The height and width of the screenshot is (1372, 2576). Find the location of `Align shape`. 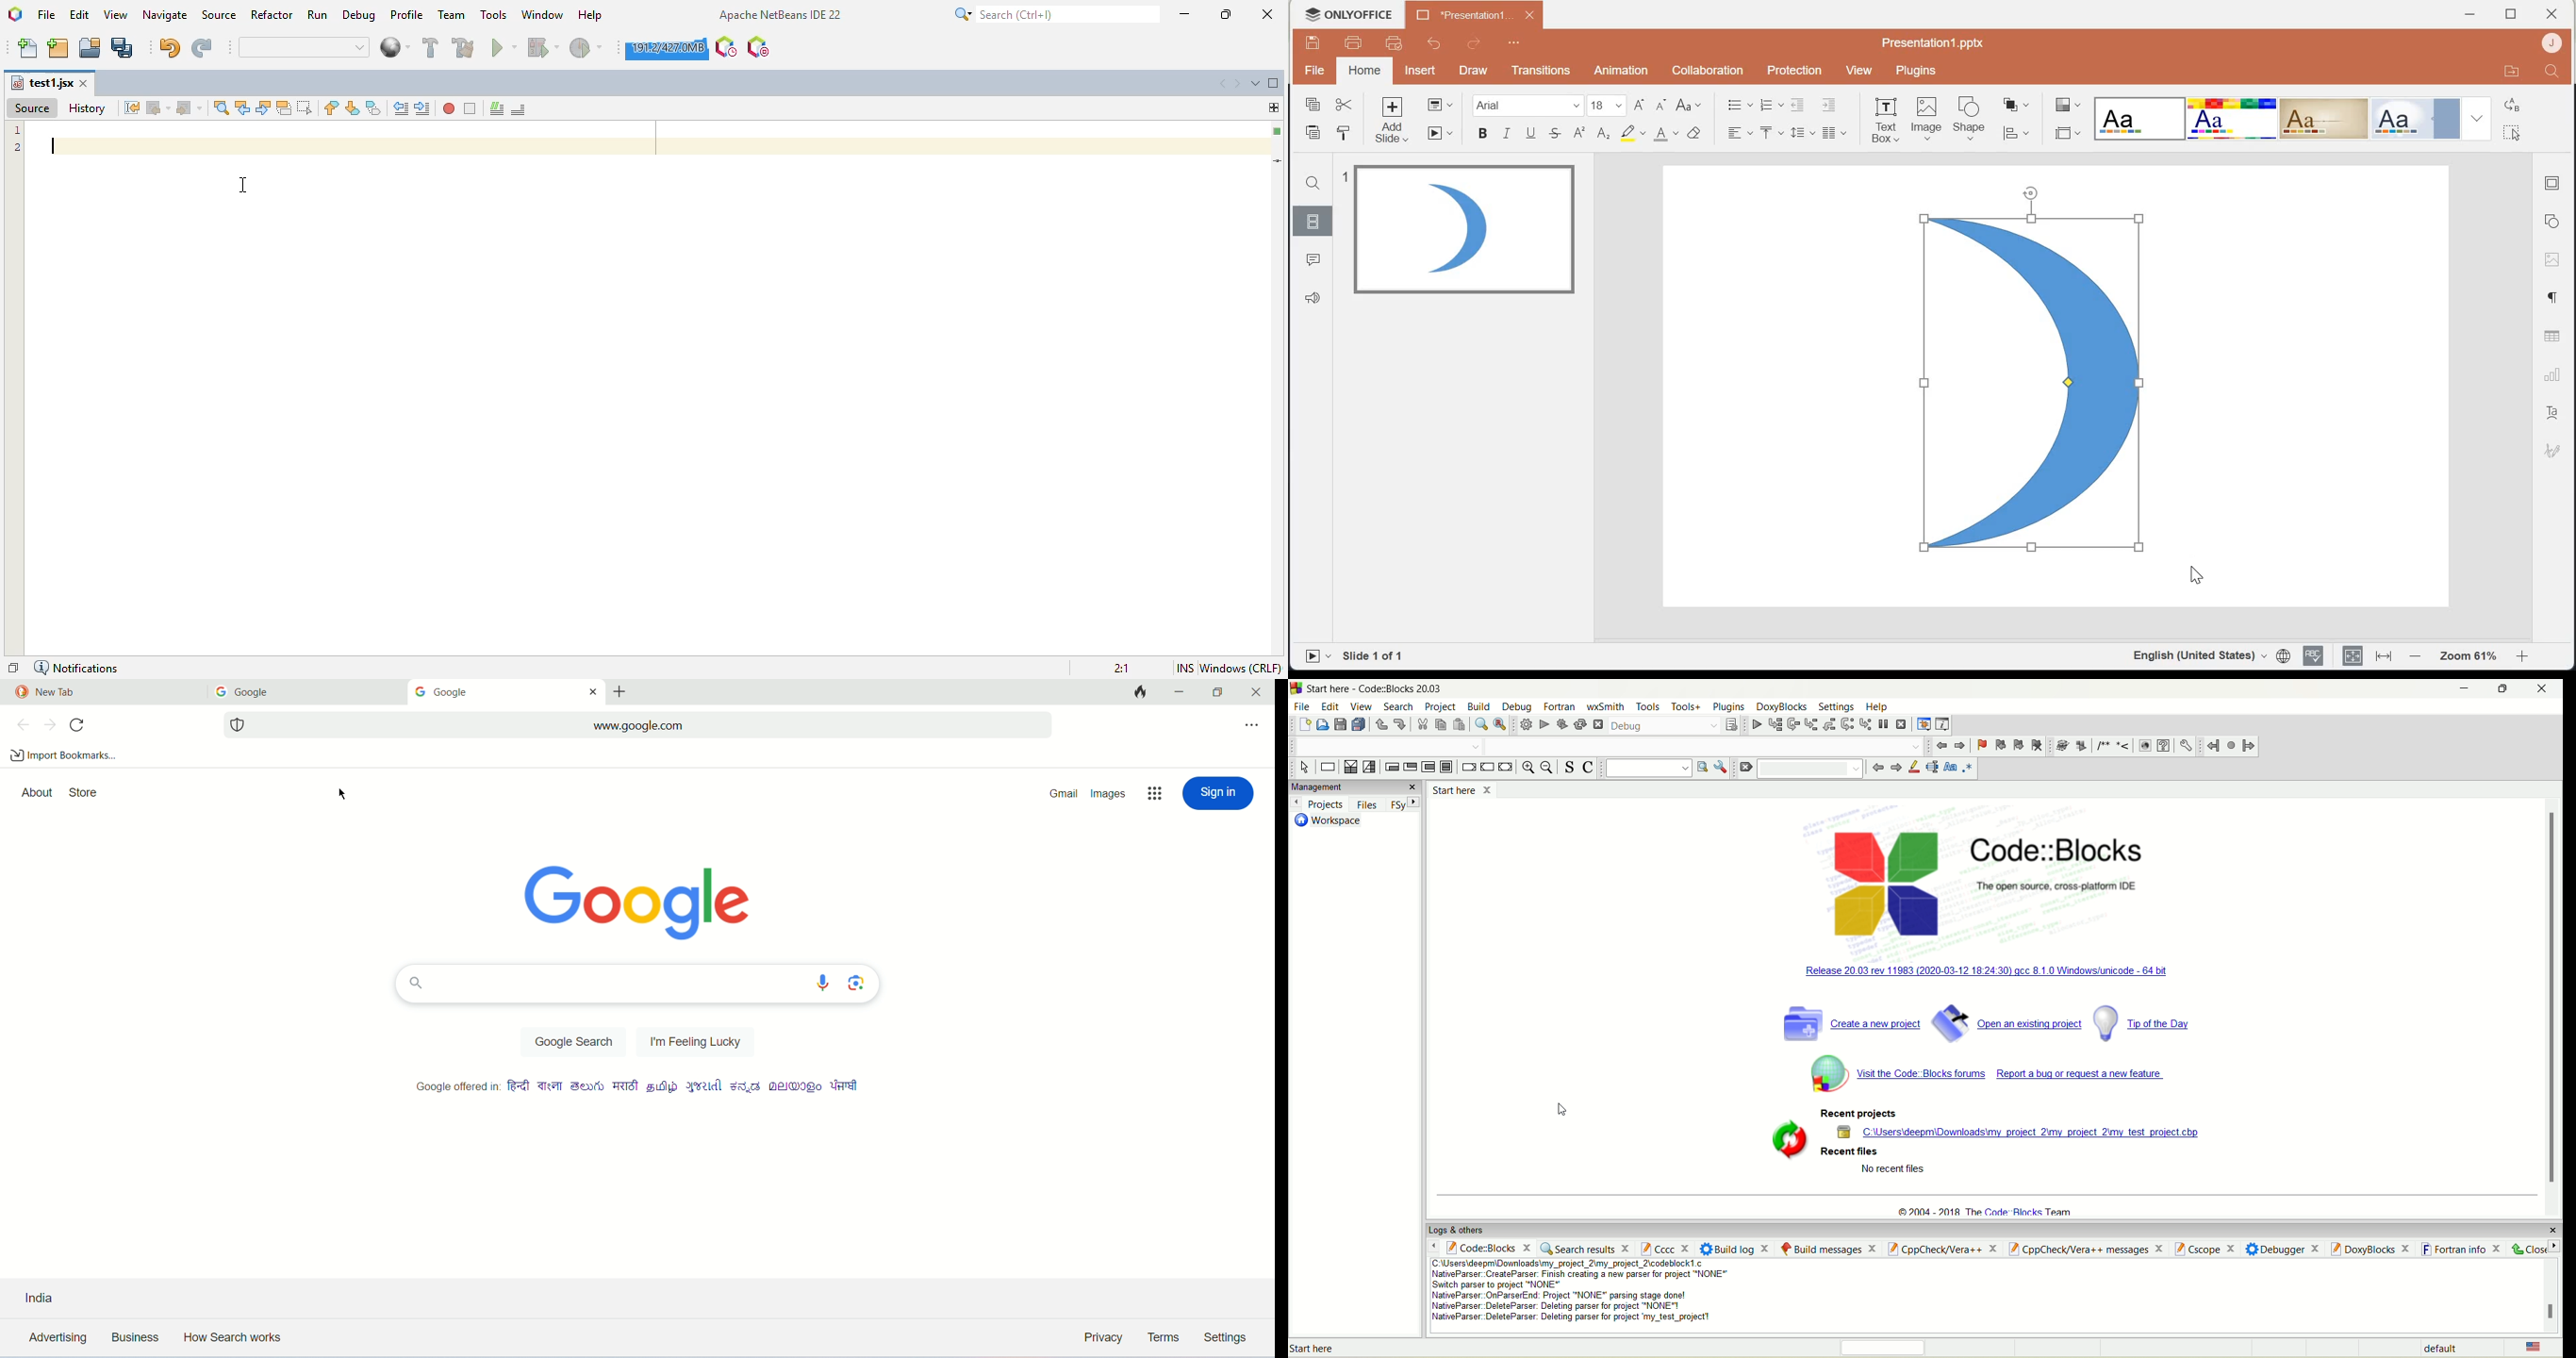

Align shape is located at coordinates (2021, 134).